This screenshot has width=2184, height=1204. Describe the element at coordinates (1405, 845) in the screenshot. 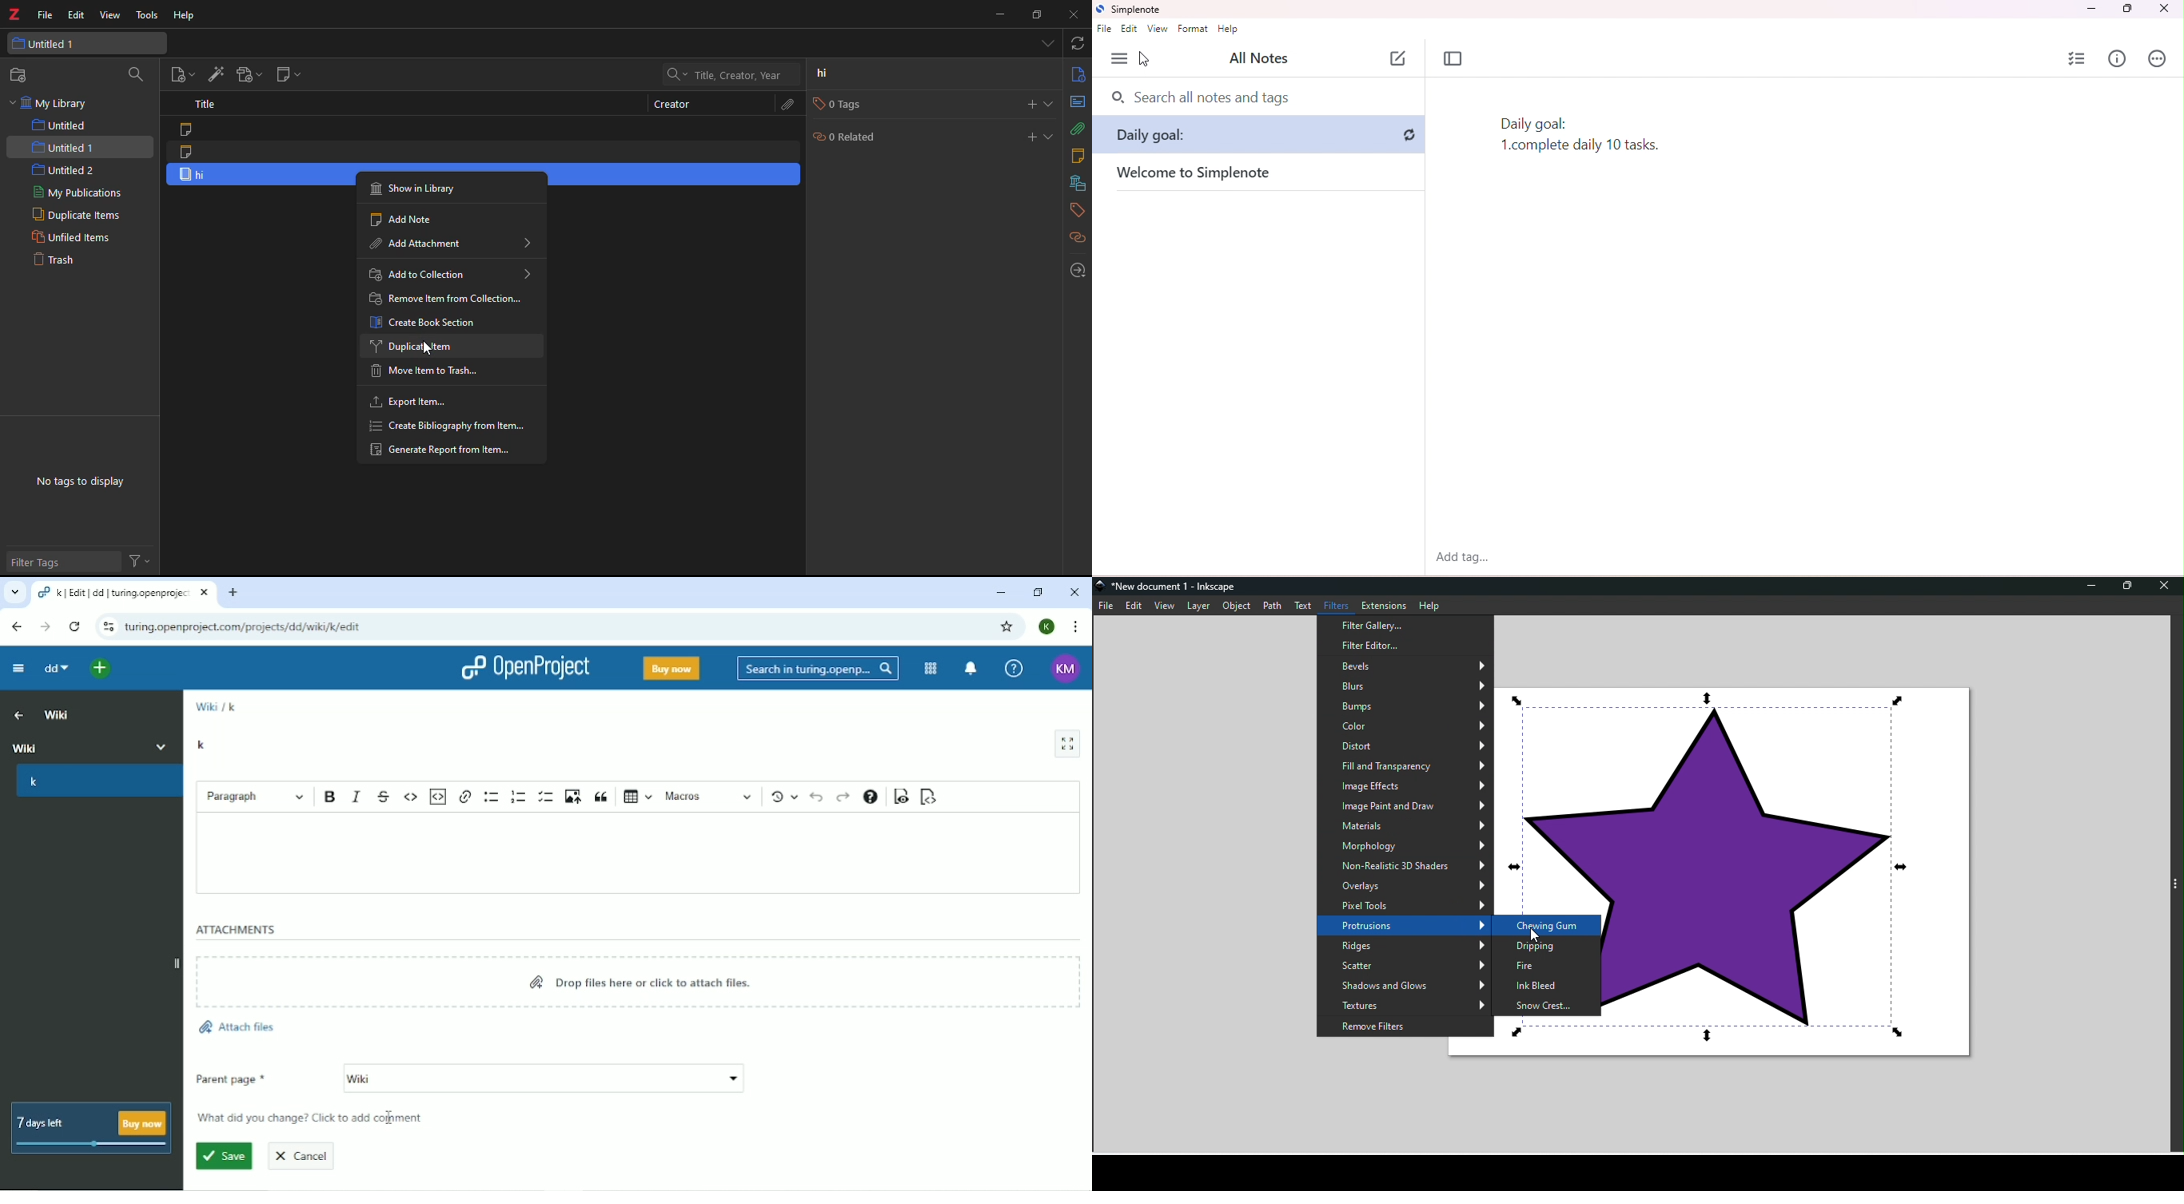

I see `Morphology` at that location.